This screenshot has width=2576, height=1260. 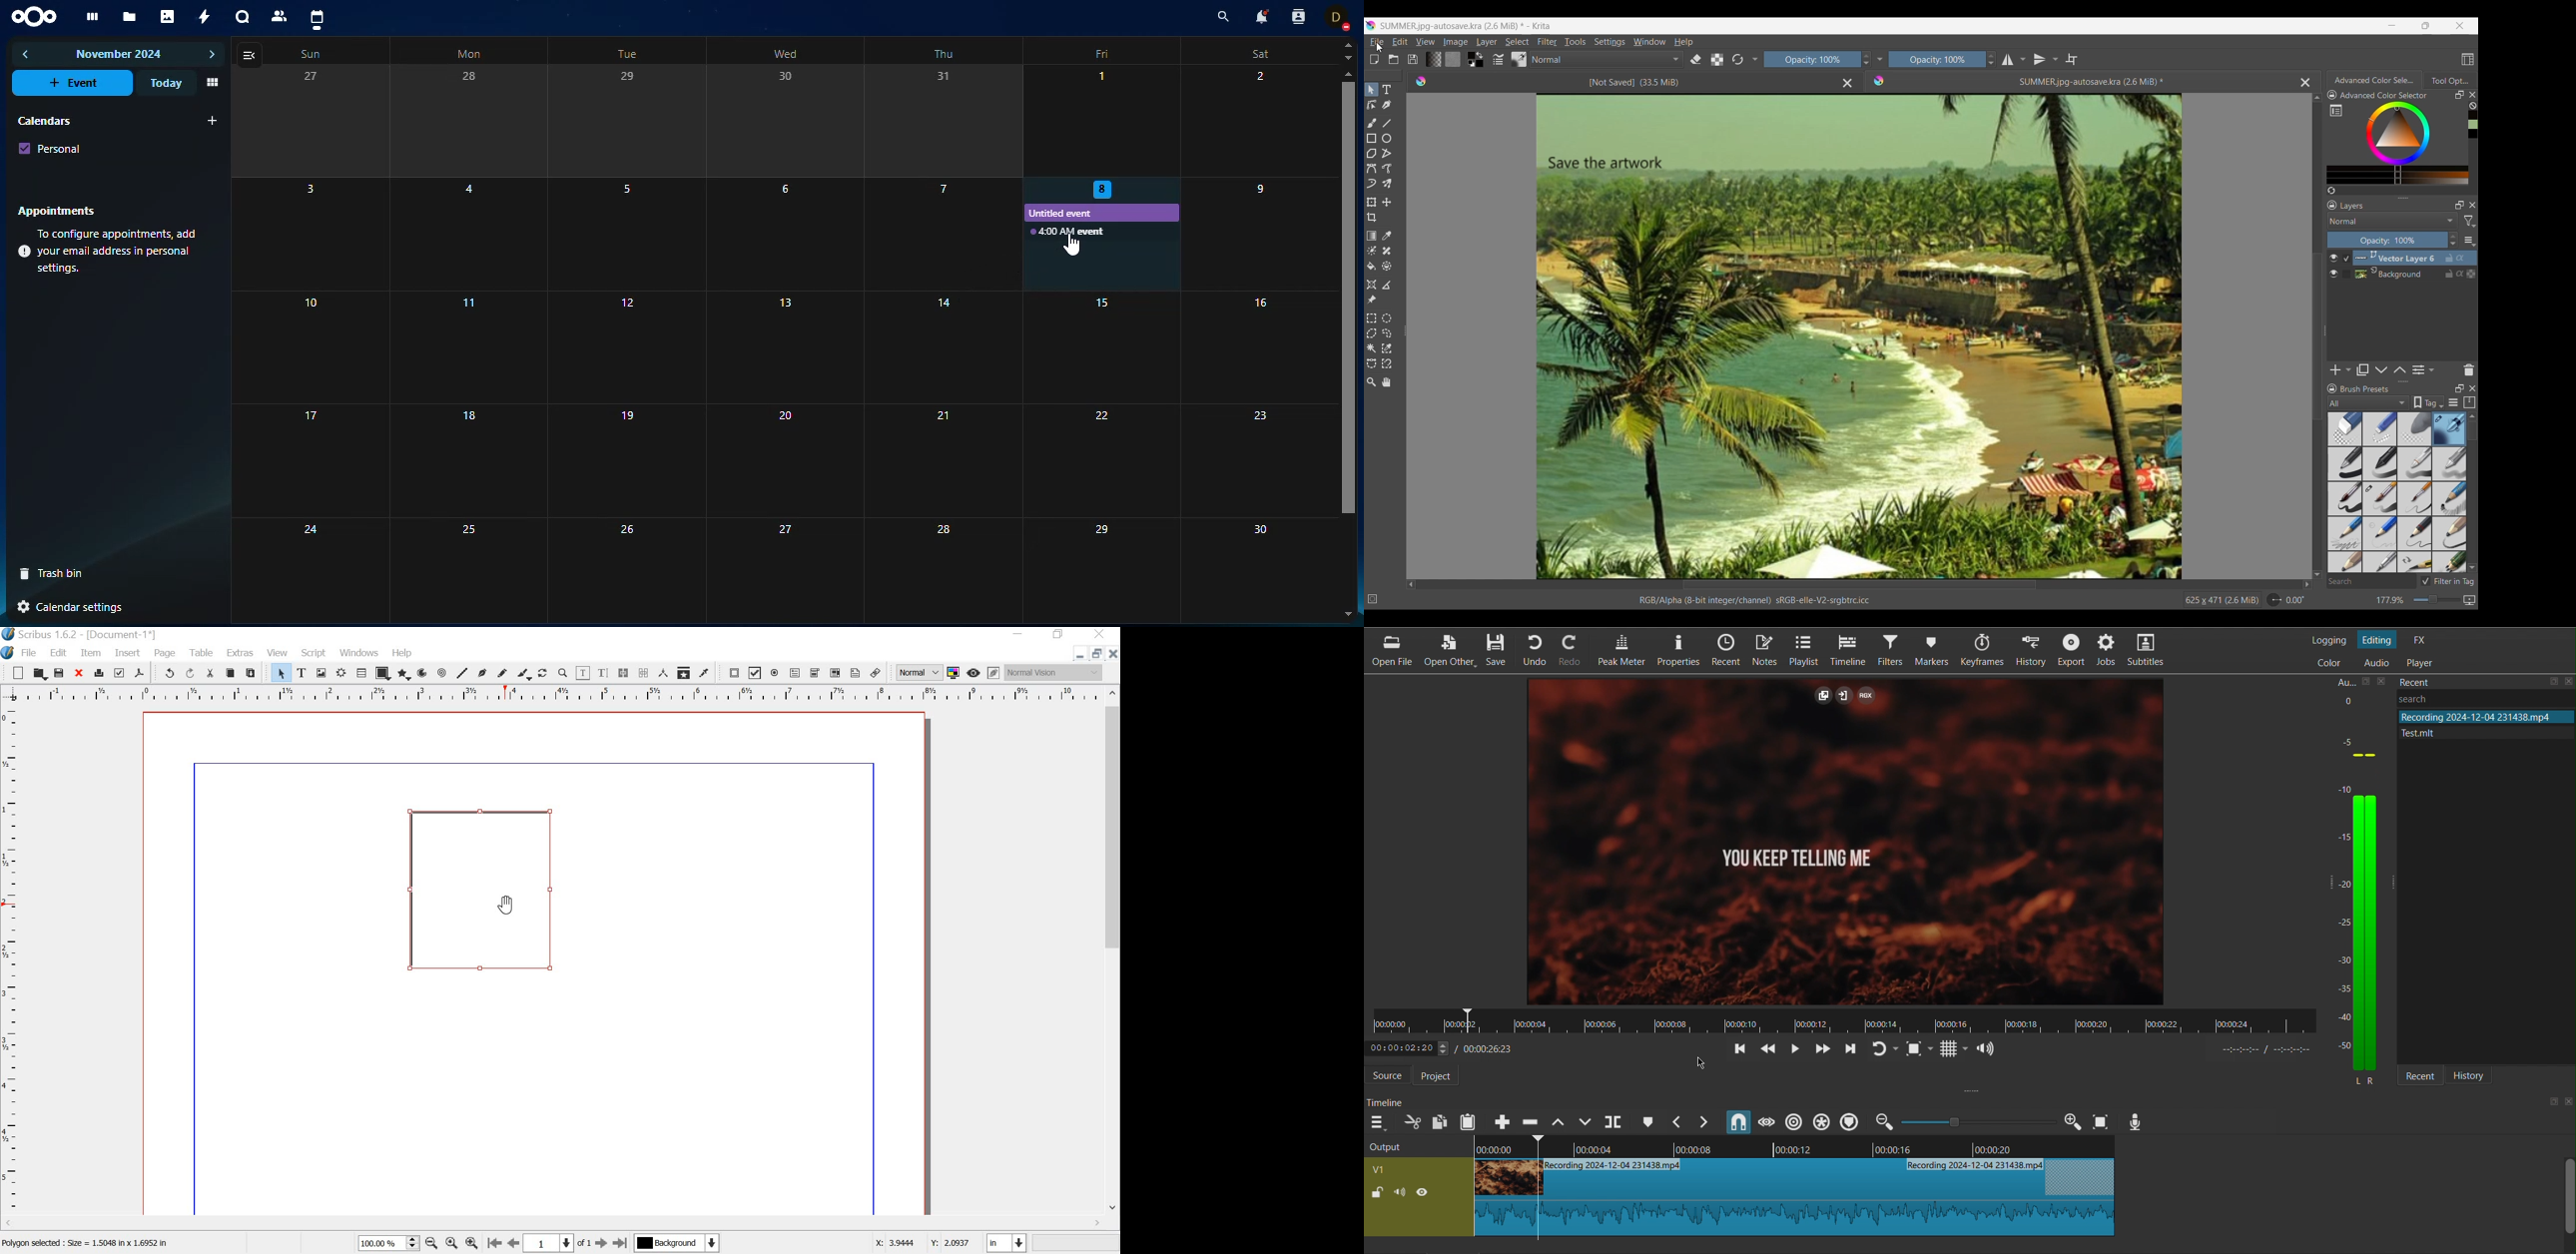 What do you see at coordinates (2569, 680) in the screenshot?
I see `close` at bounding box center [2569, 680].